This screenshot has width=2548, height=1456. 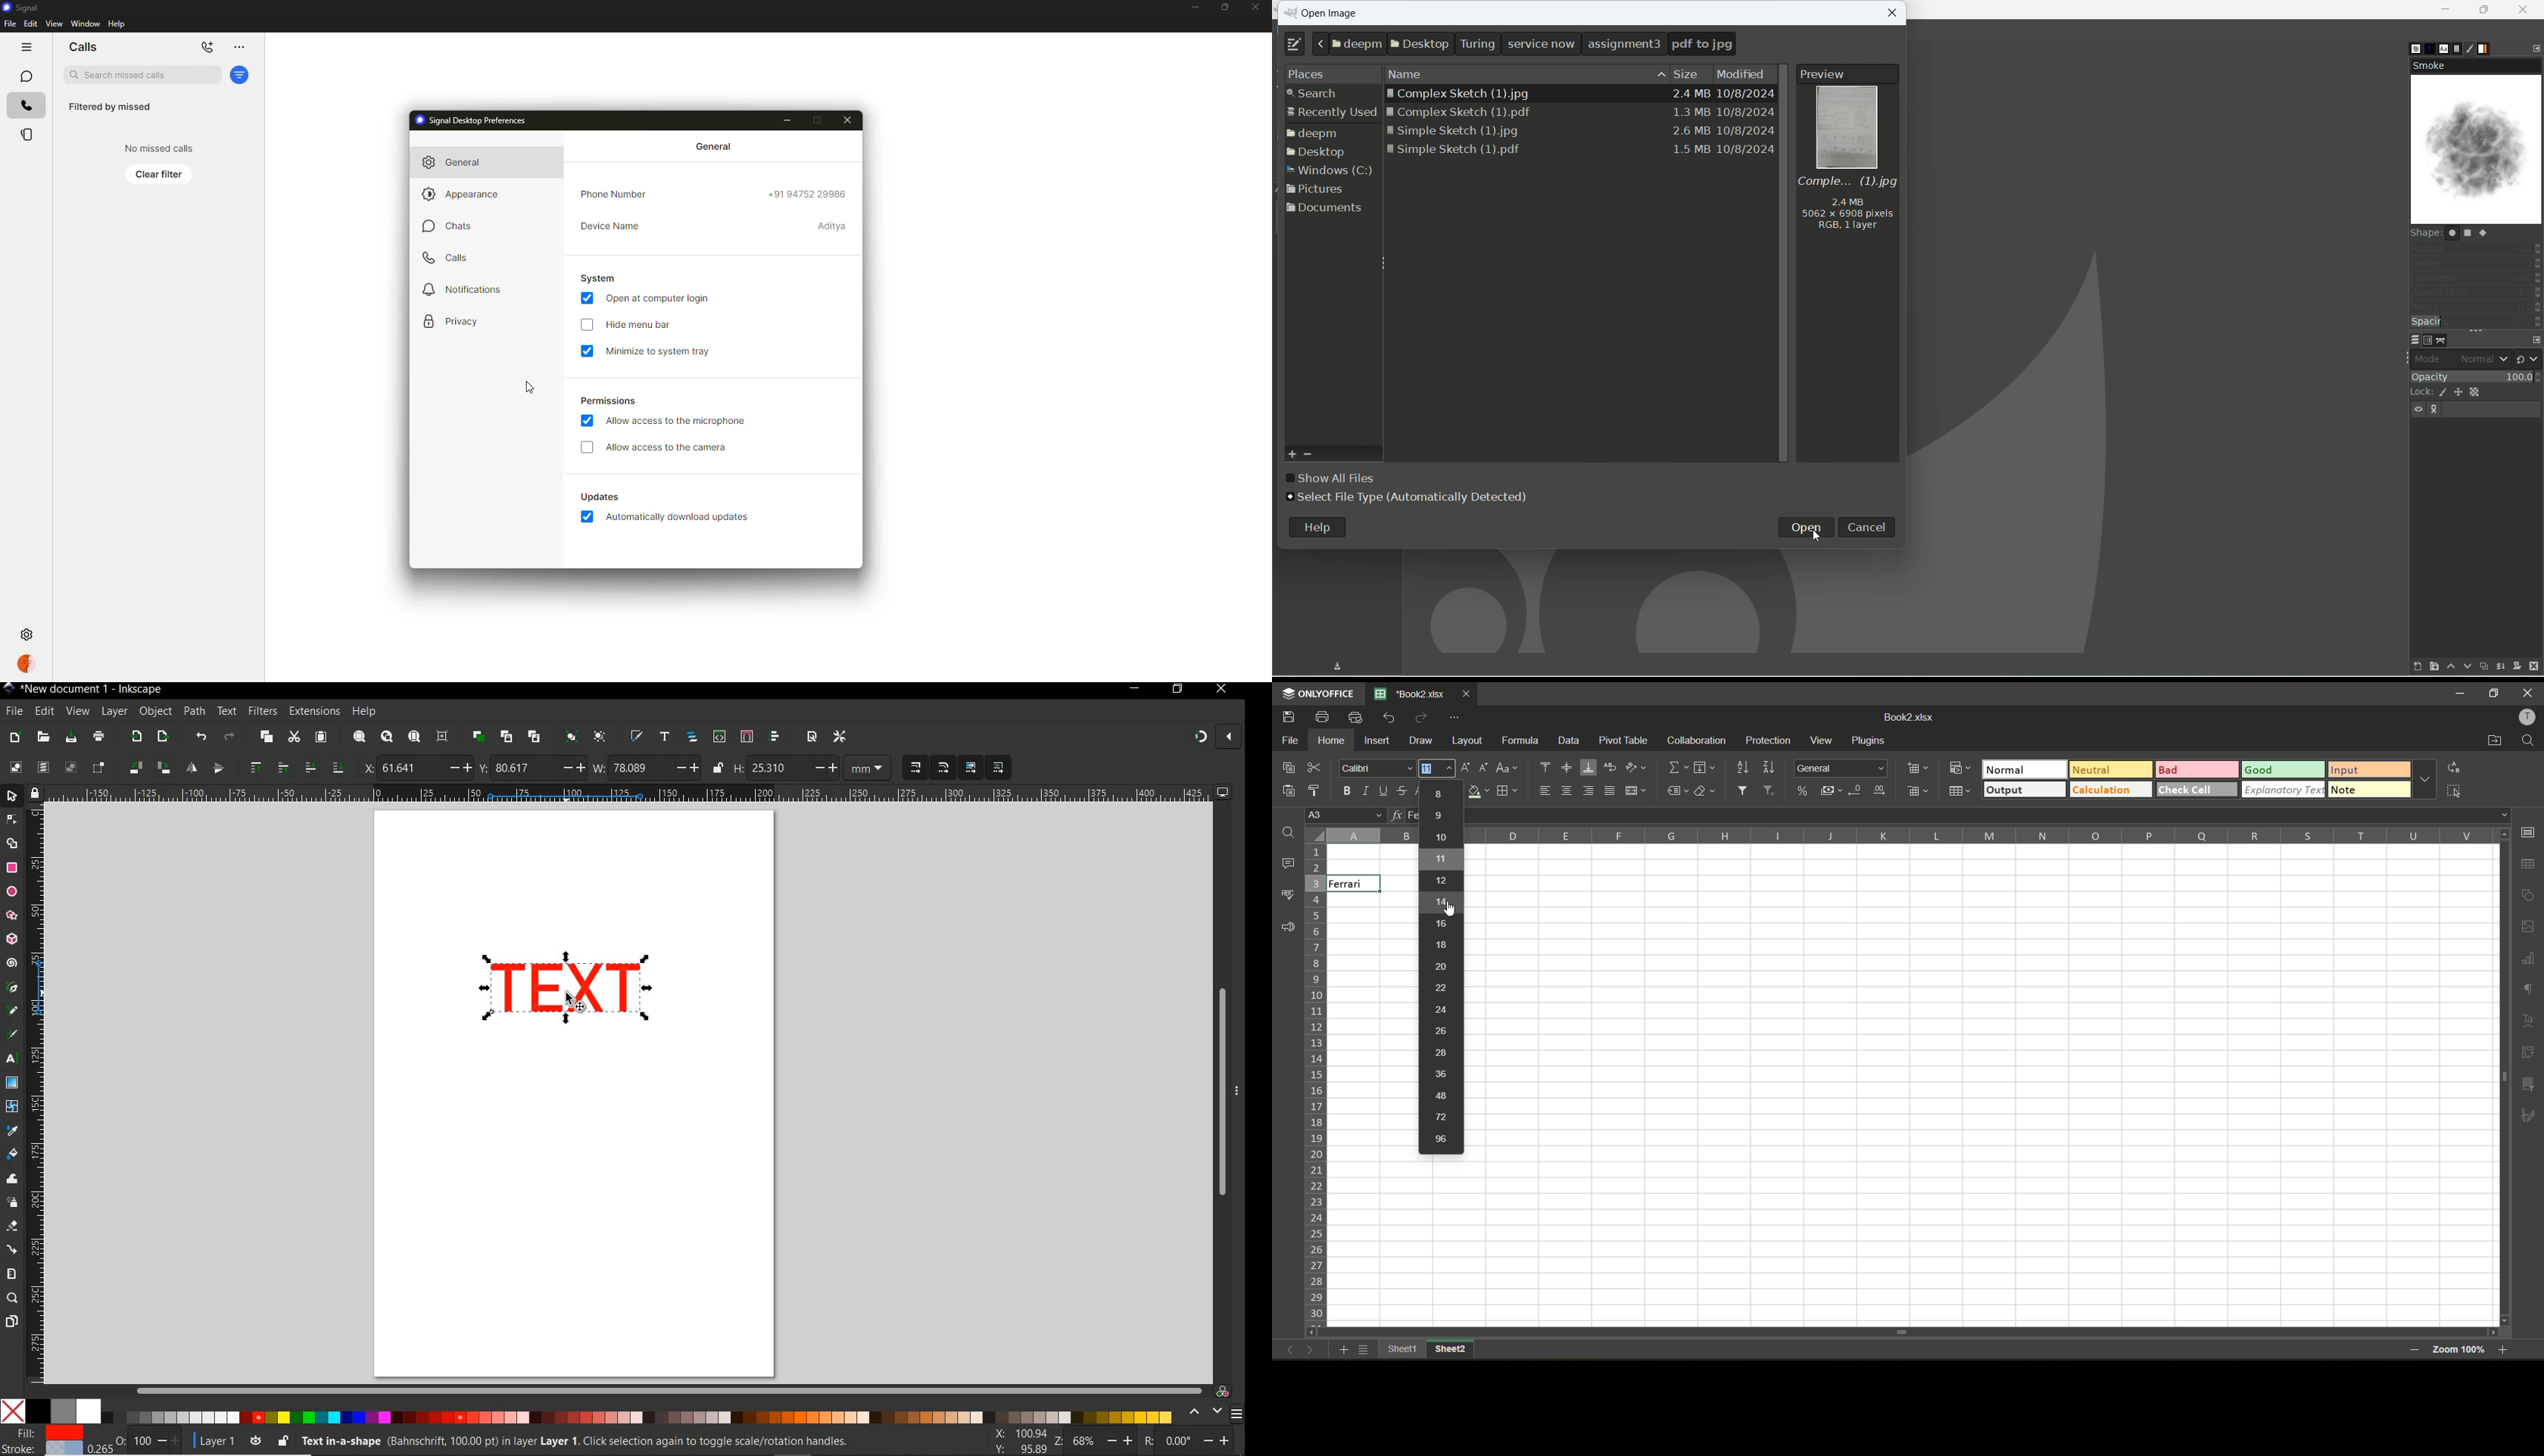 I want to click on vertical coordinate of selection, so click(x=531, y=767).